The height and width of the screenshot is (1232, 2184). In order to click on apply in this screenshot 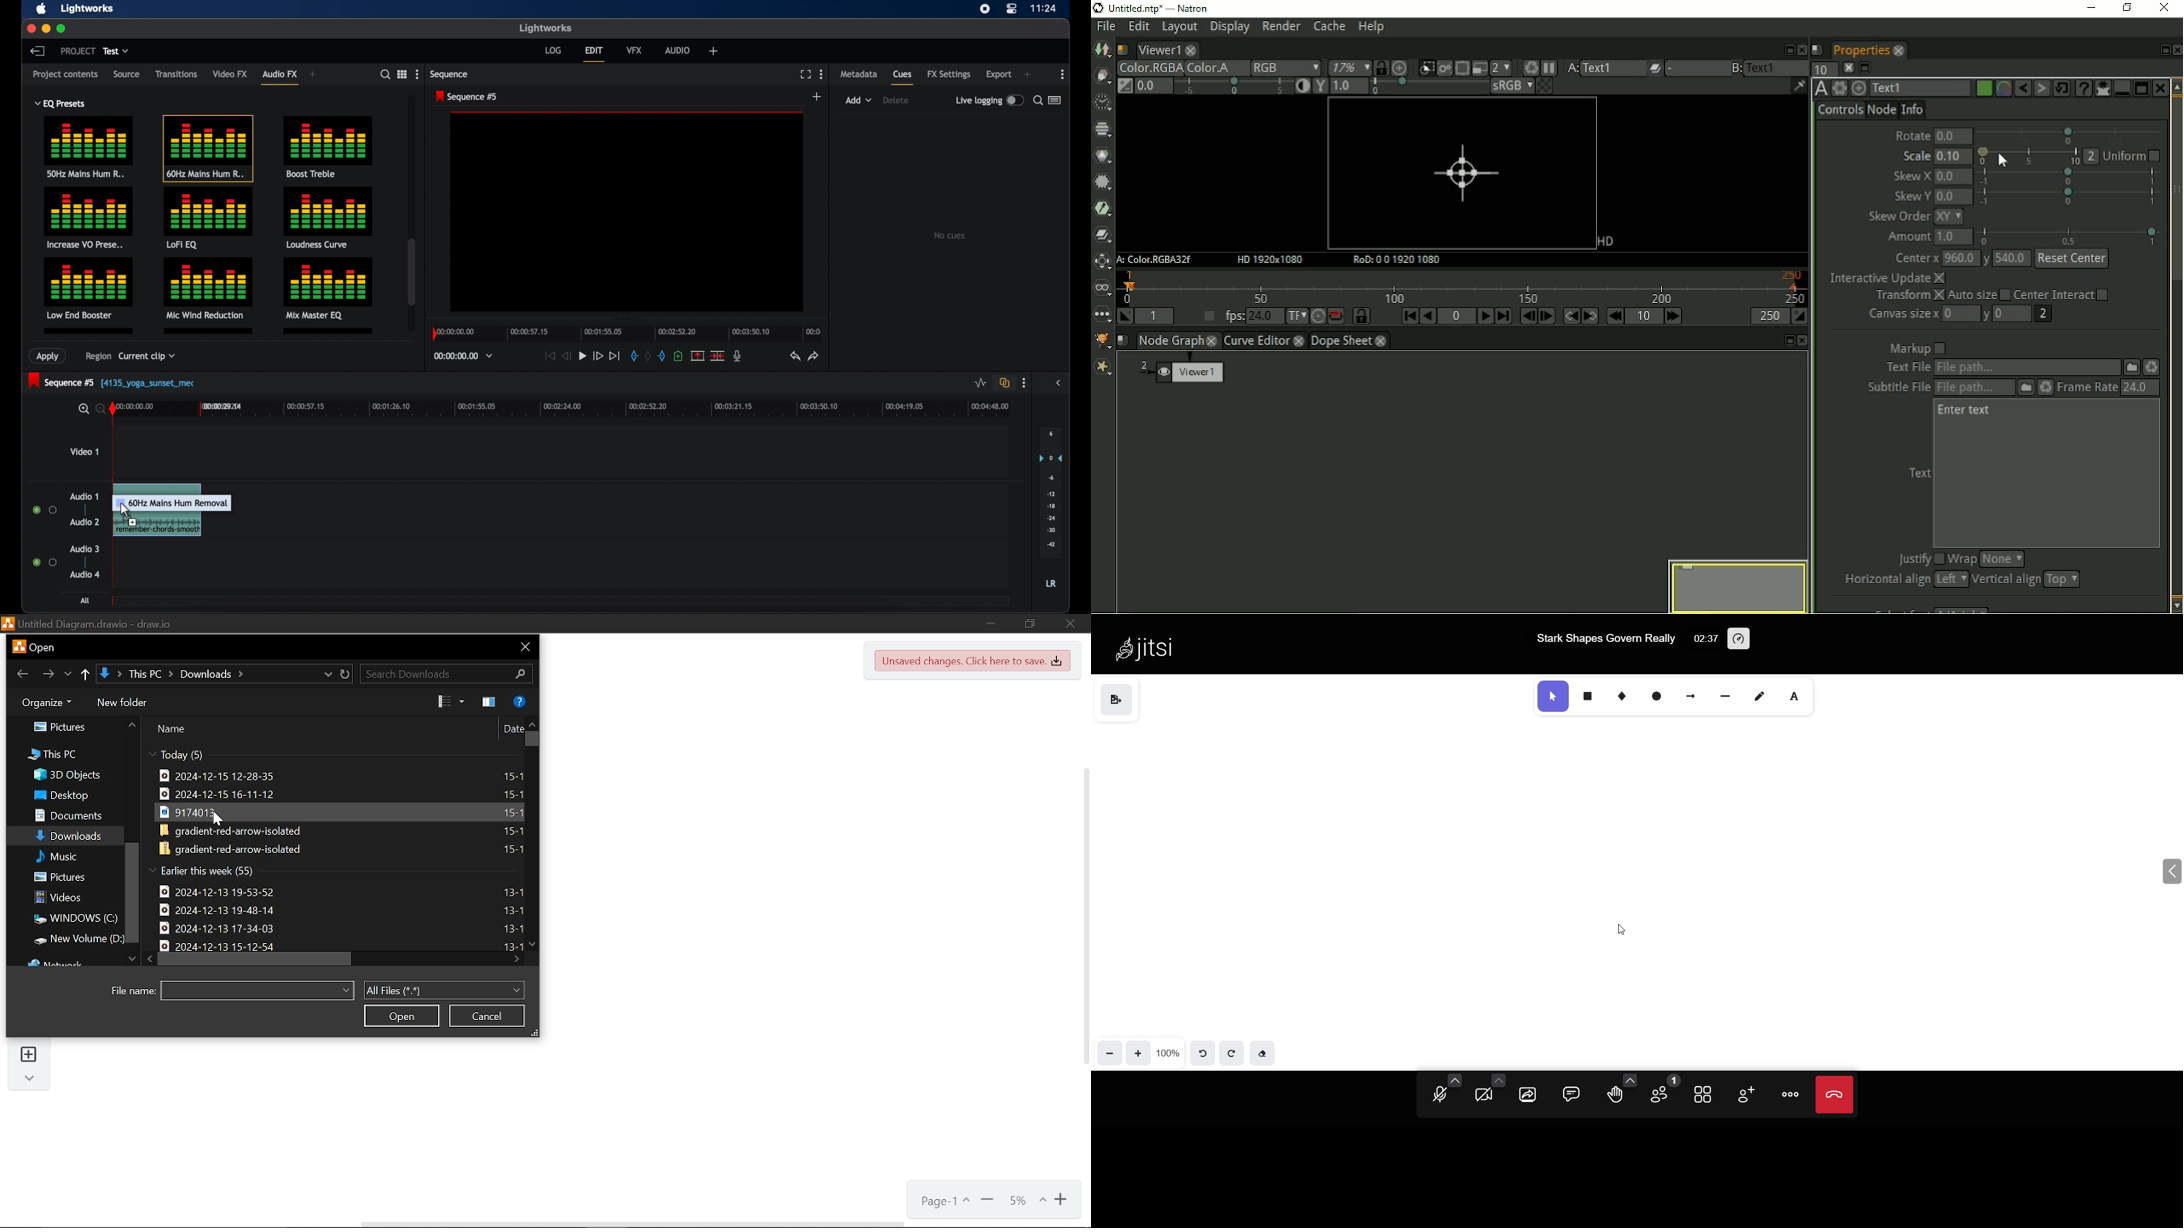, I will do `click(49, 356)`.